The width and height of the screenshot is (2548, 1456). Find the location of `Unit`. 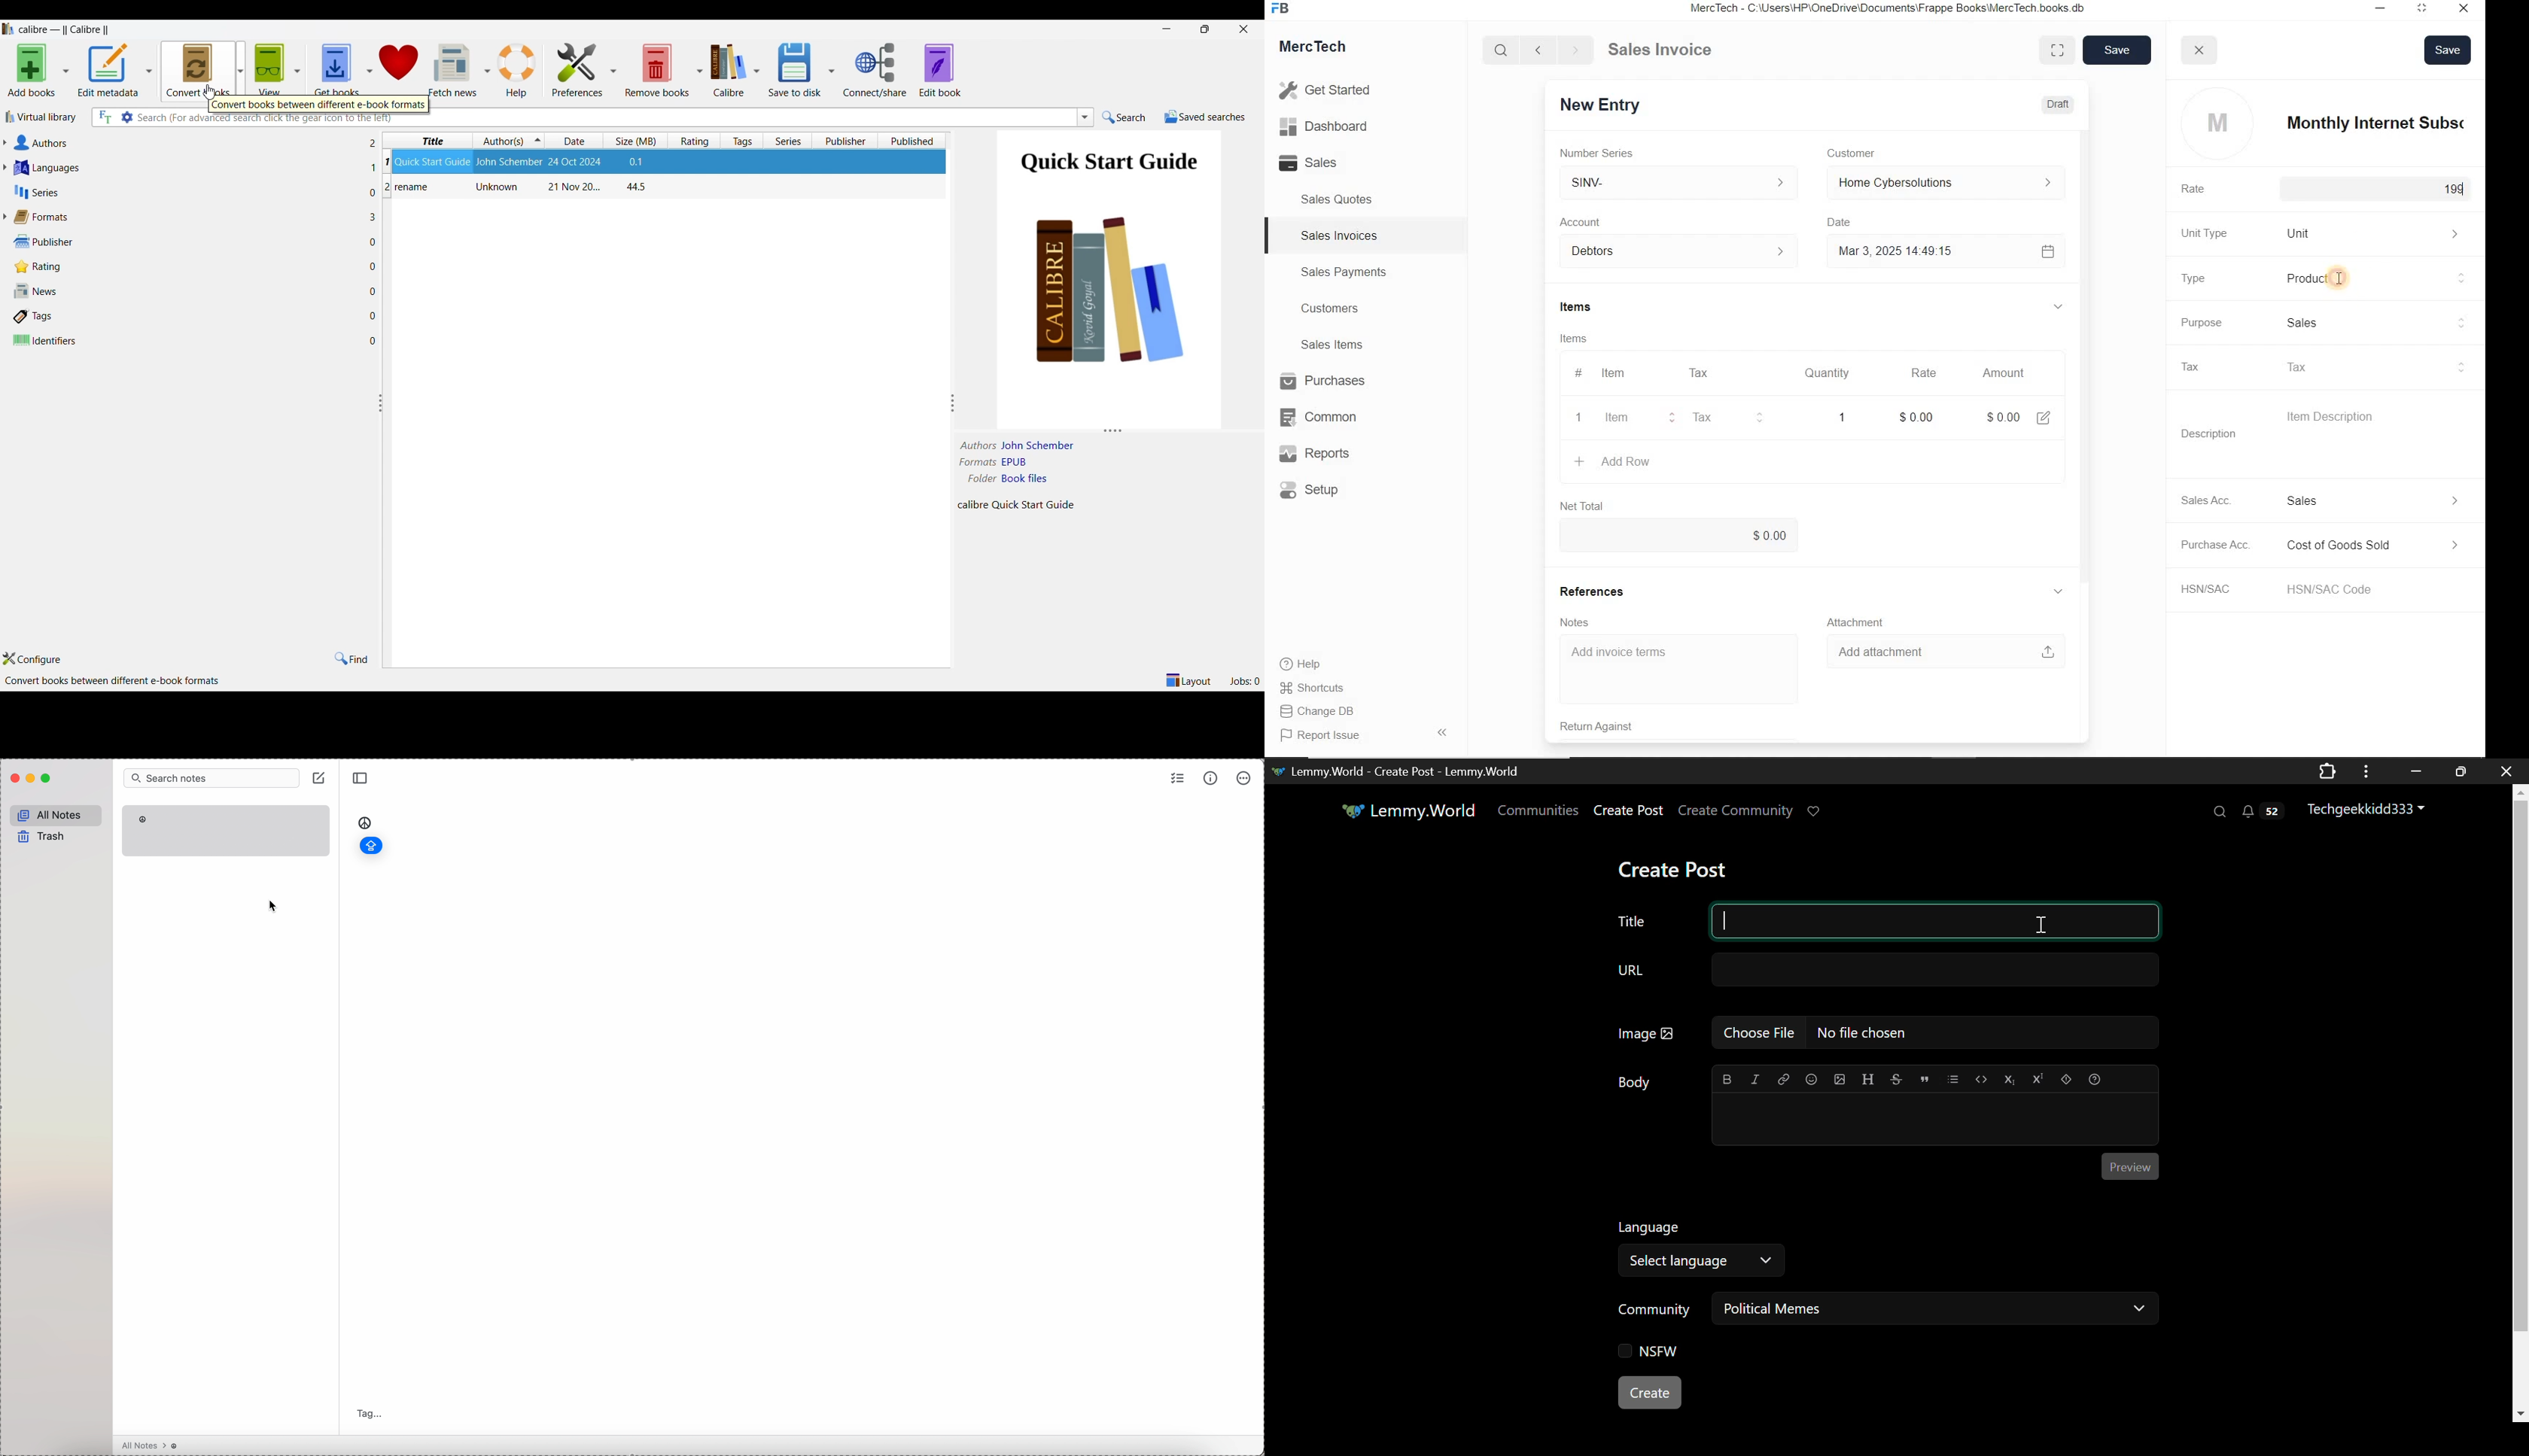

Unit is located at coordinates (2376, 233).